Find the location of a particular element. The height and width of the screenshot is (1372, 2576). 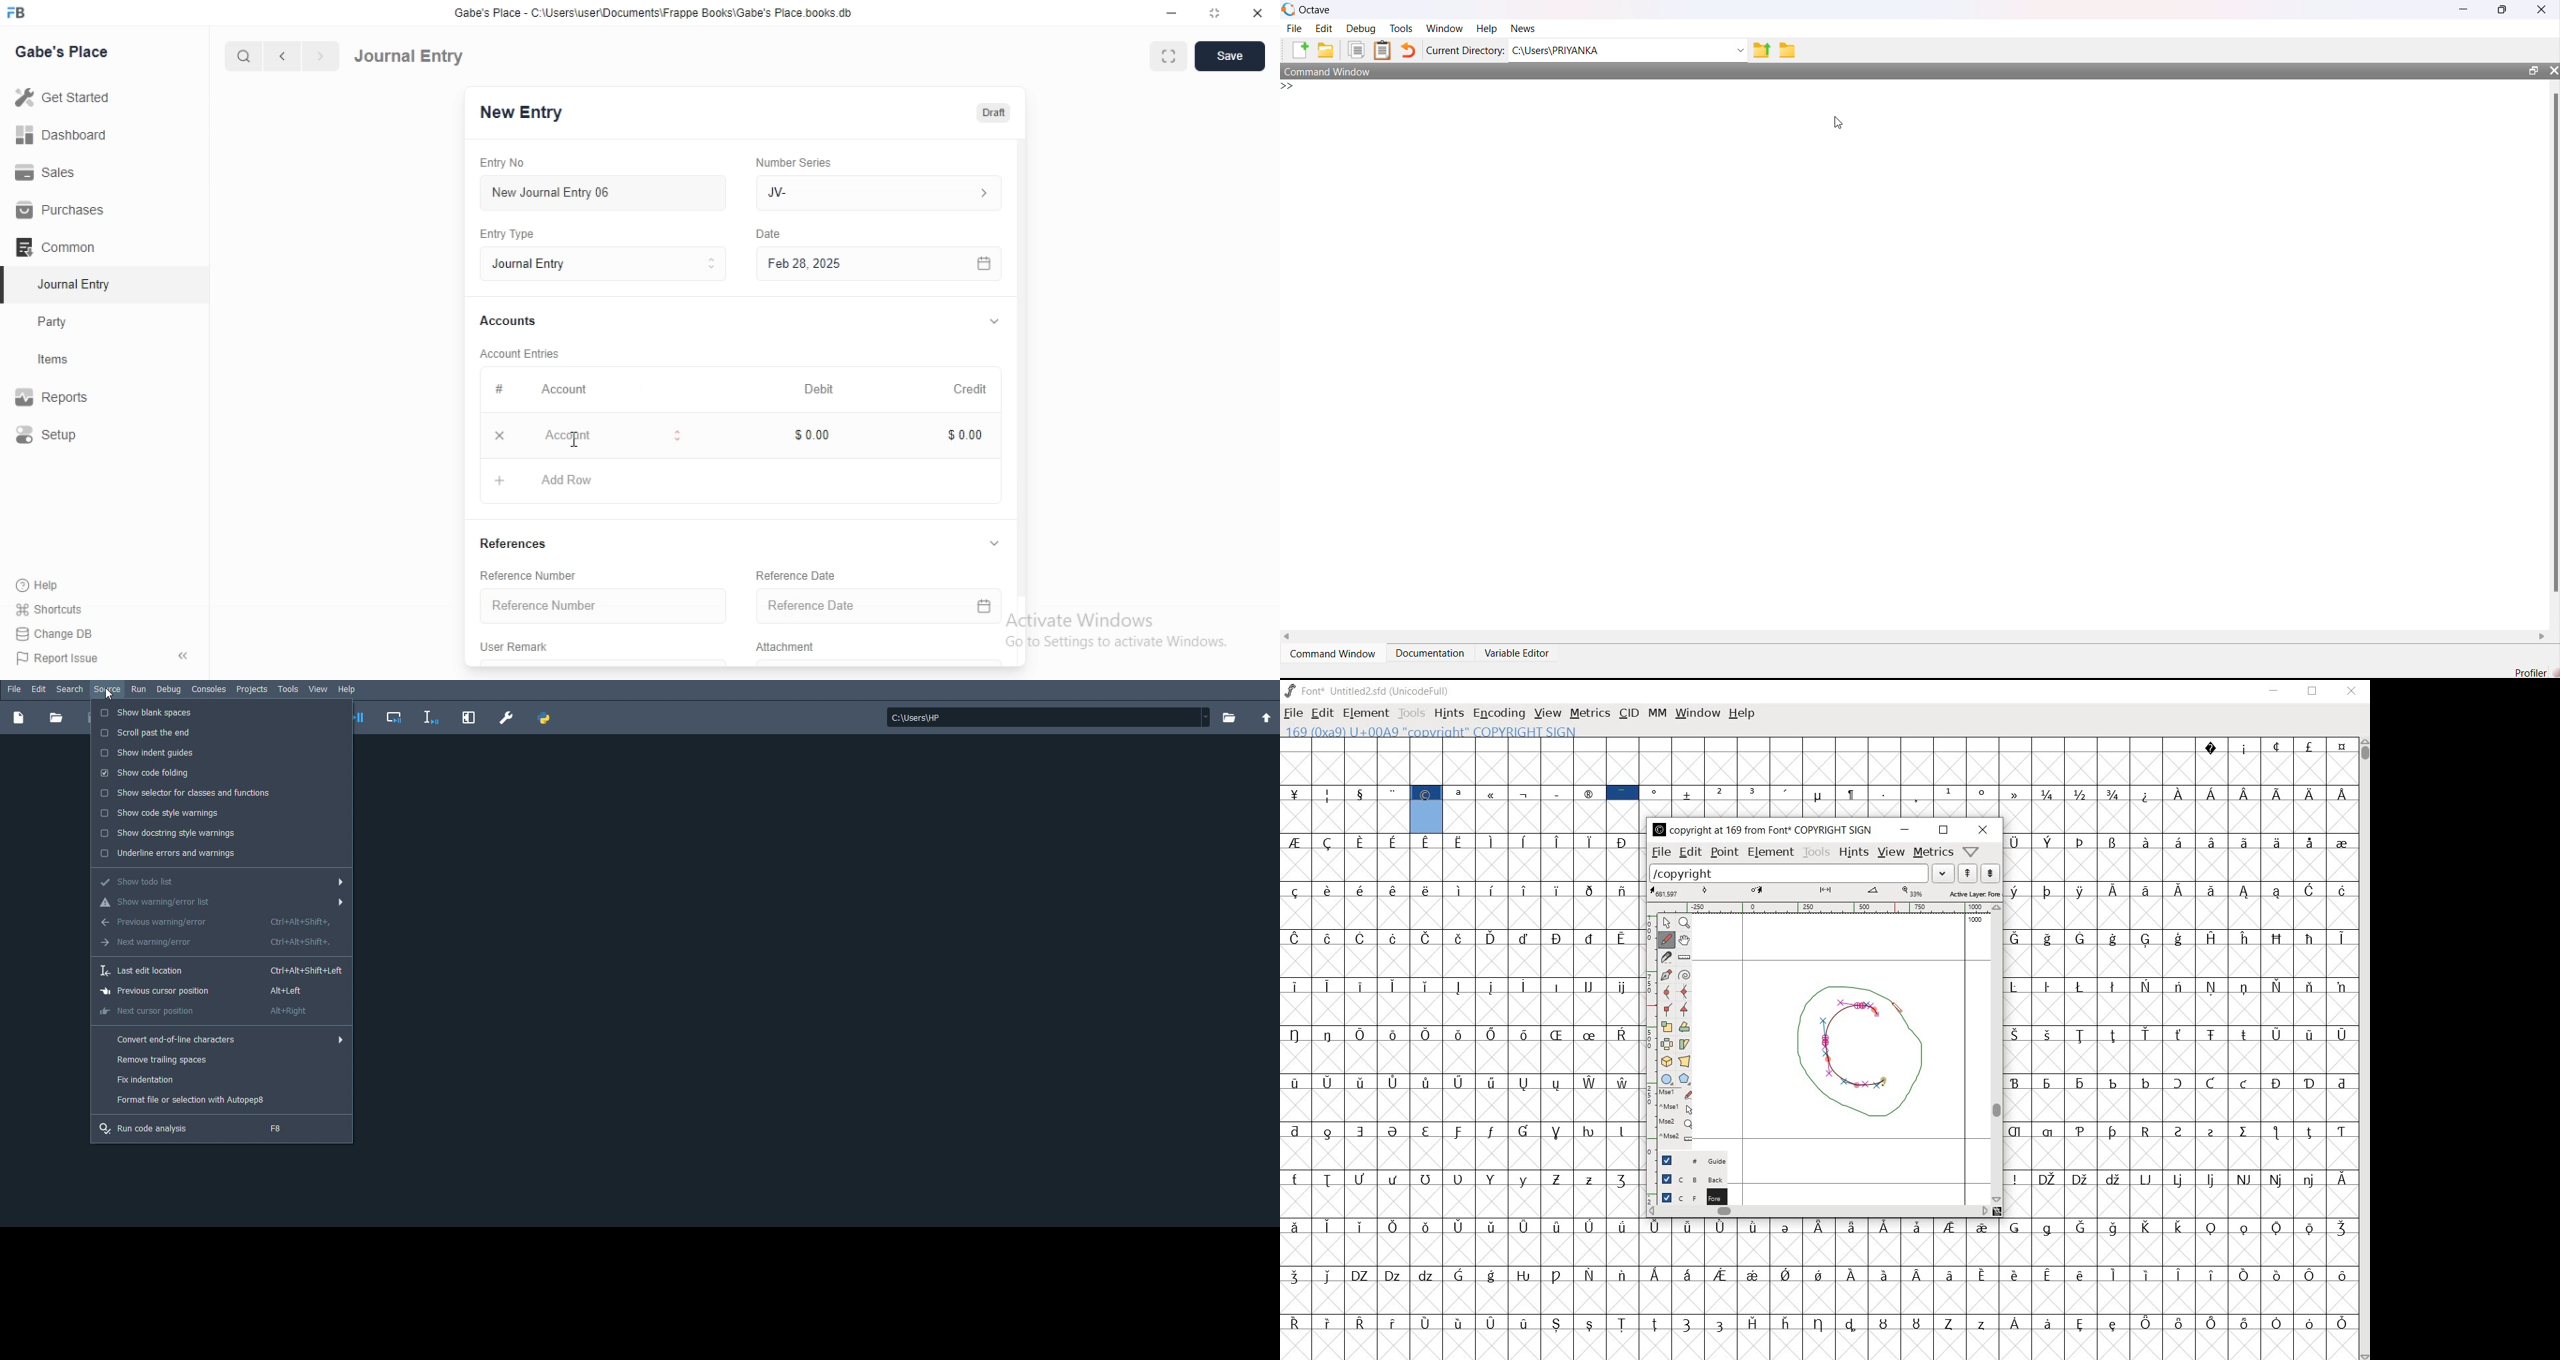

Search is located at coordinates (73, 689).